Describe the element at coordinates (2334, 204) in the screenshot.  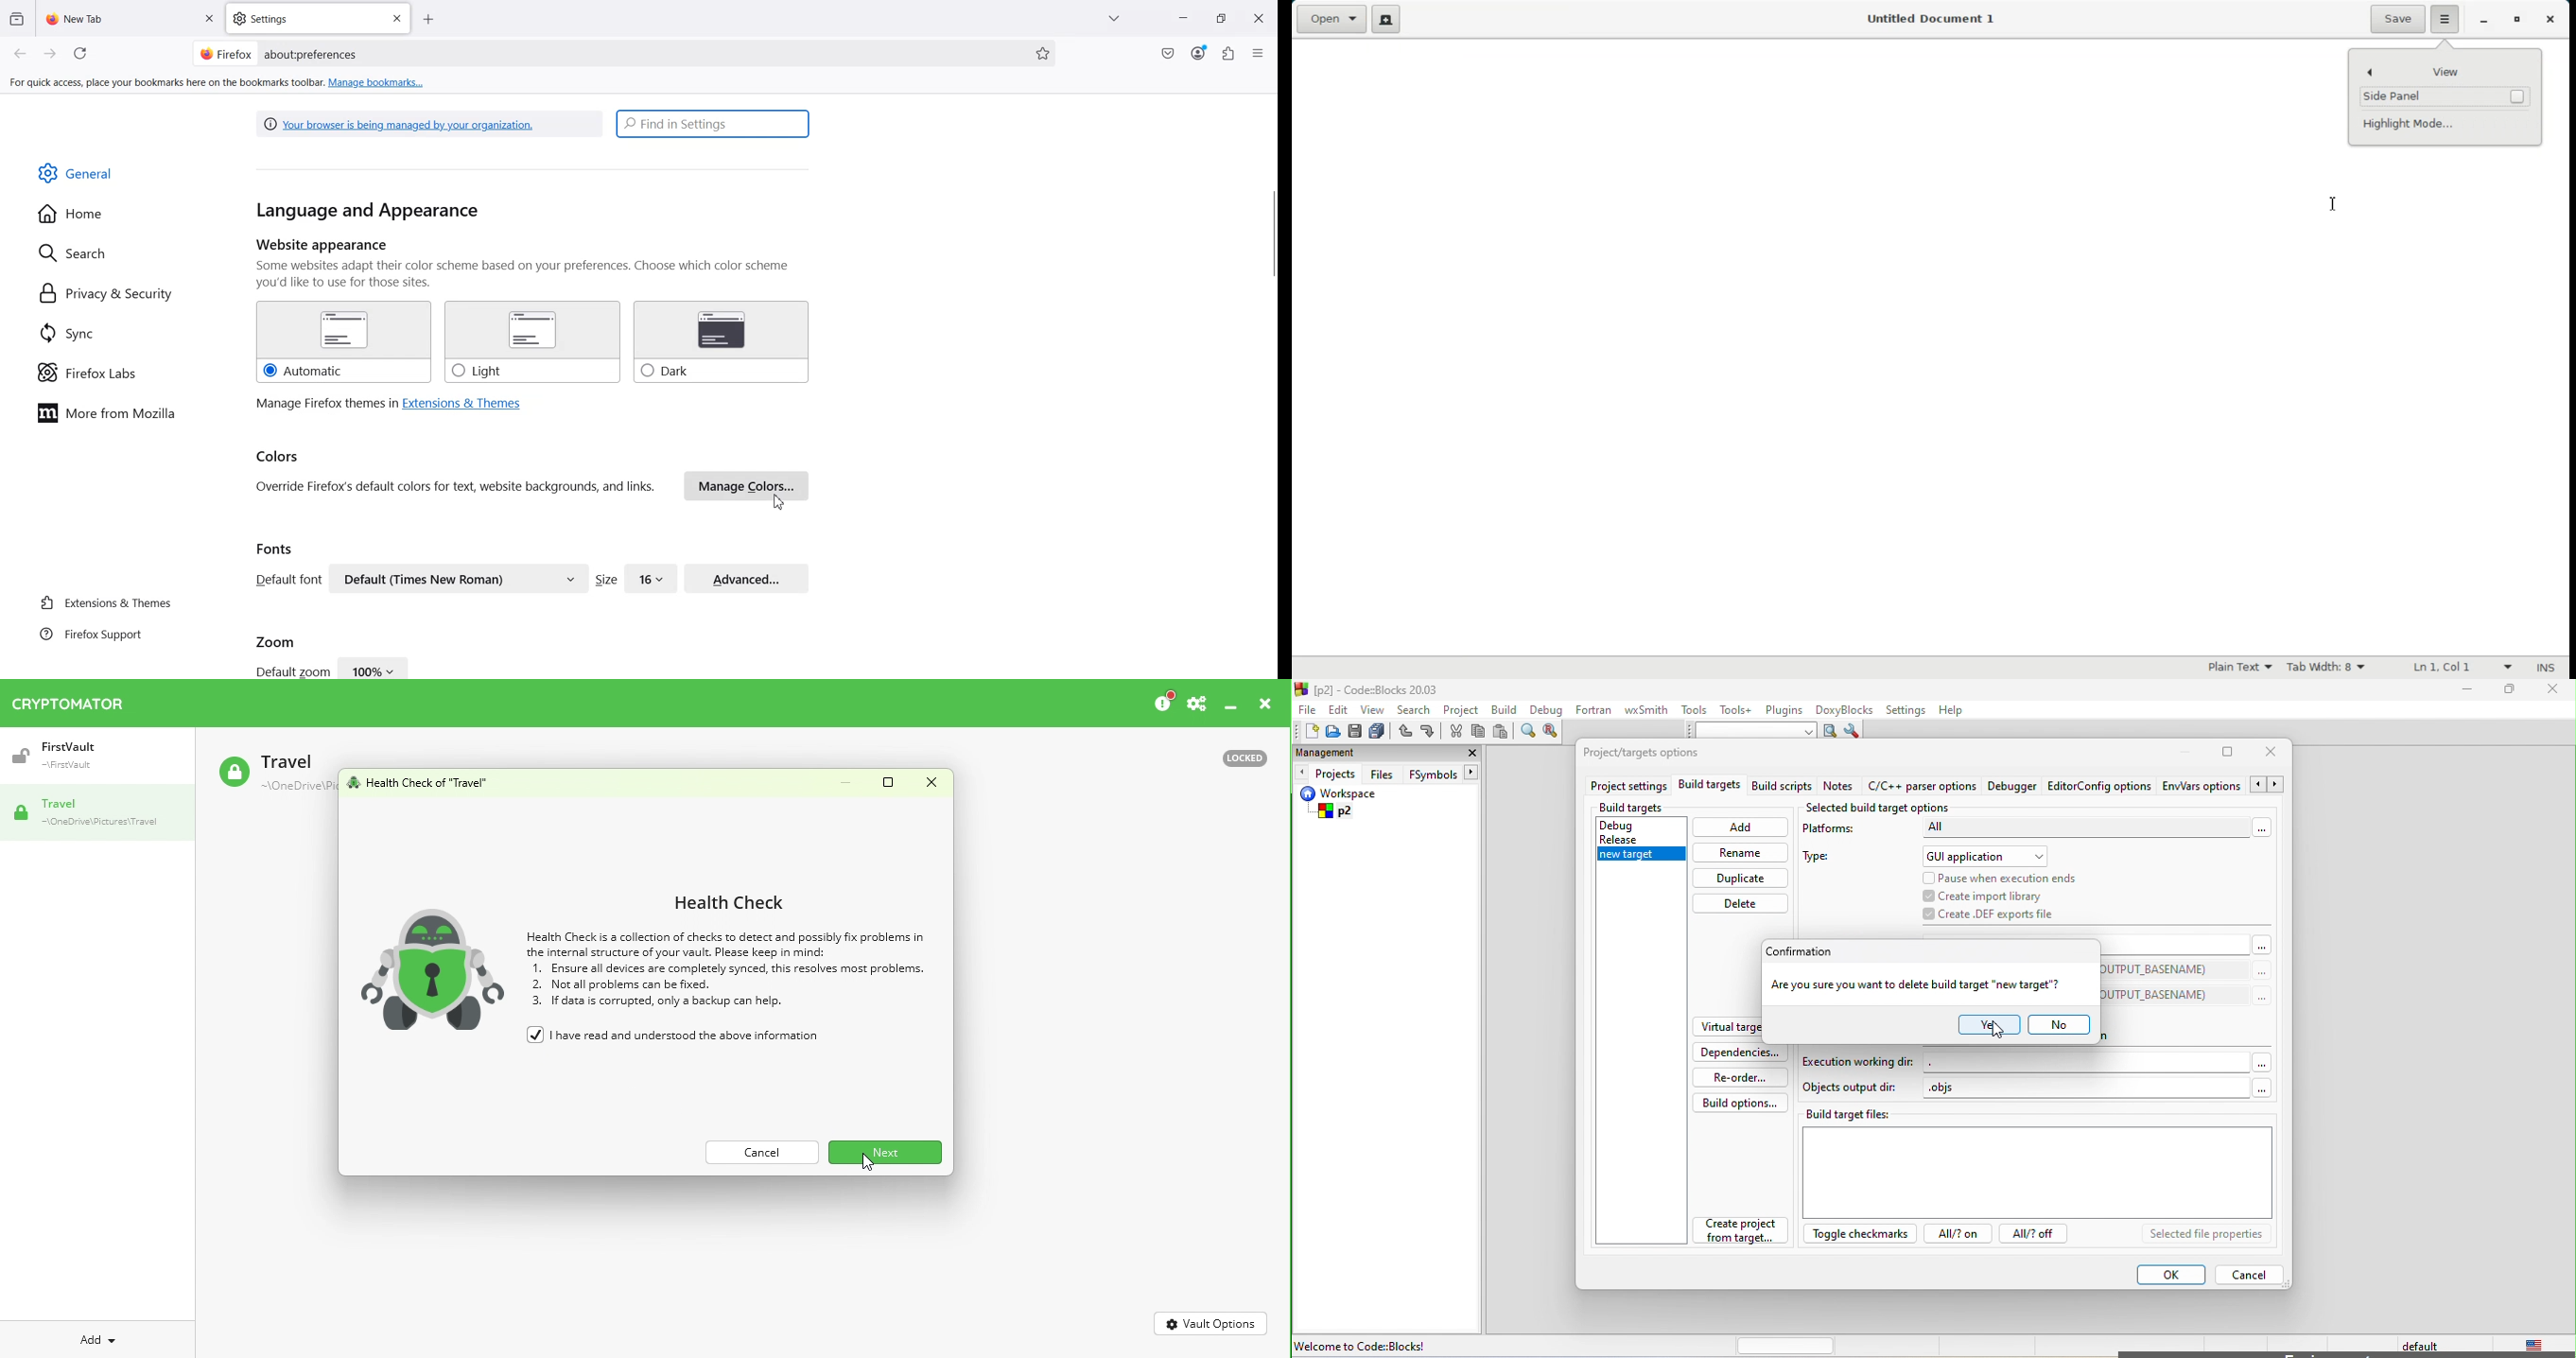
I see `Text Cursor` at that location.